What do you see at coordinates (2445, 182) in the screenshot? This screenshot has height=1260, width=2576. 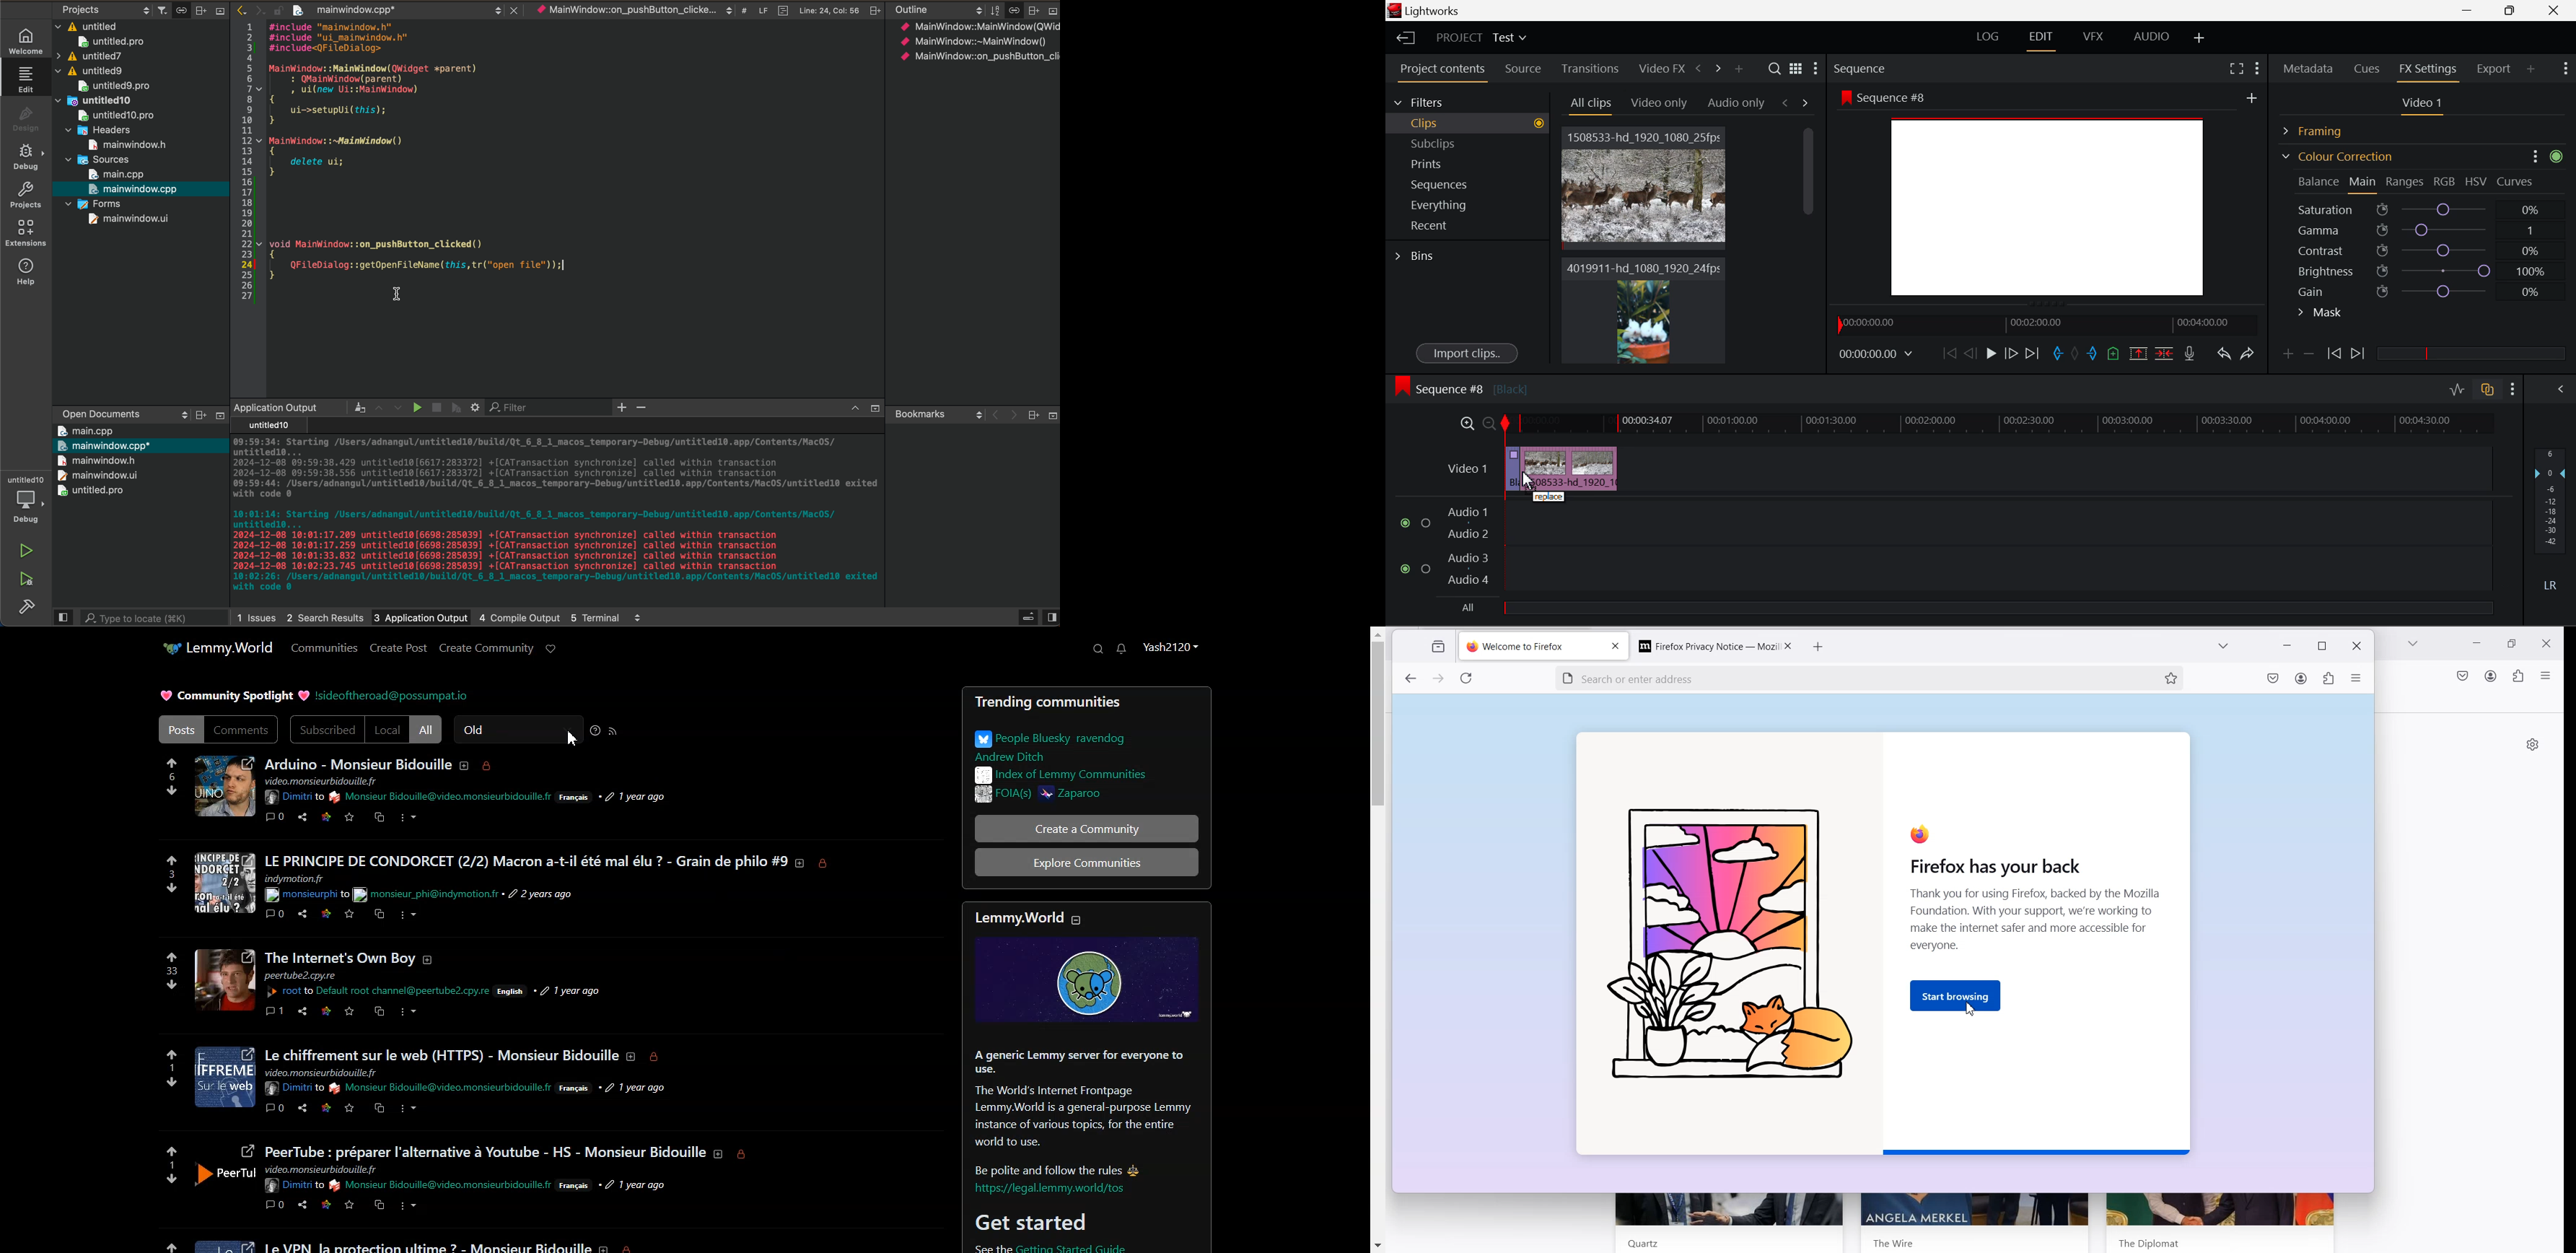 I see `RGB` at bounding box center [2445, 182].